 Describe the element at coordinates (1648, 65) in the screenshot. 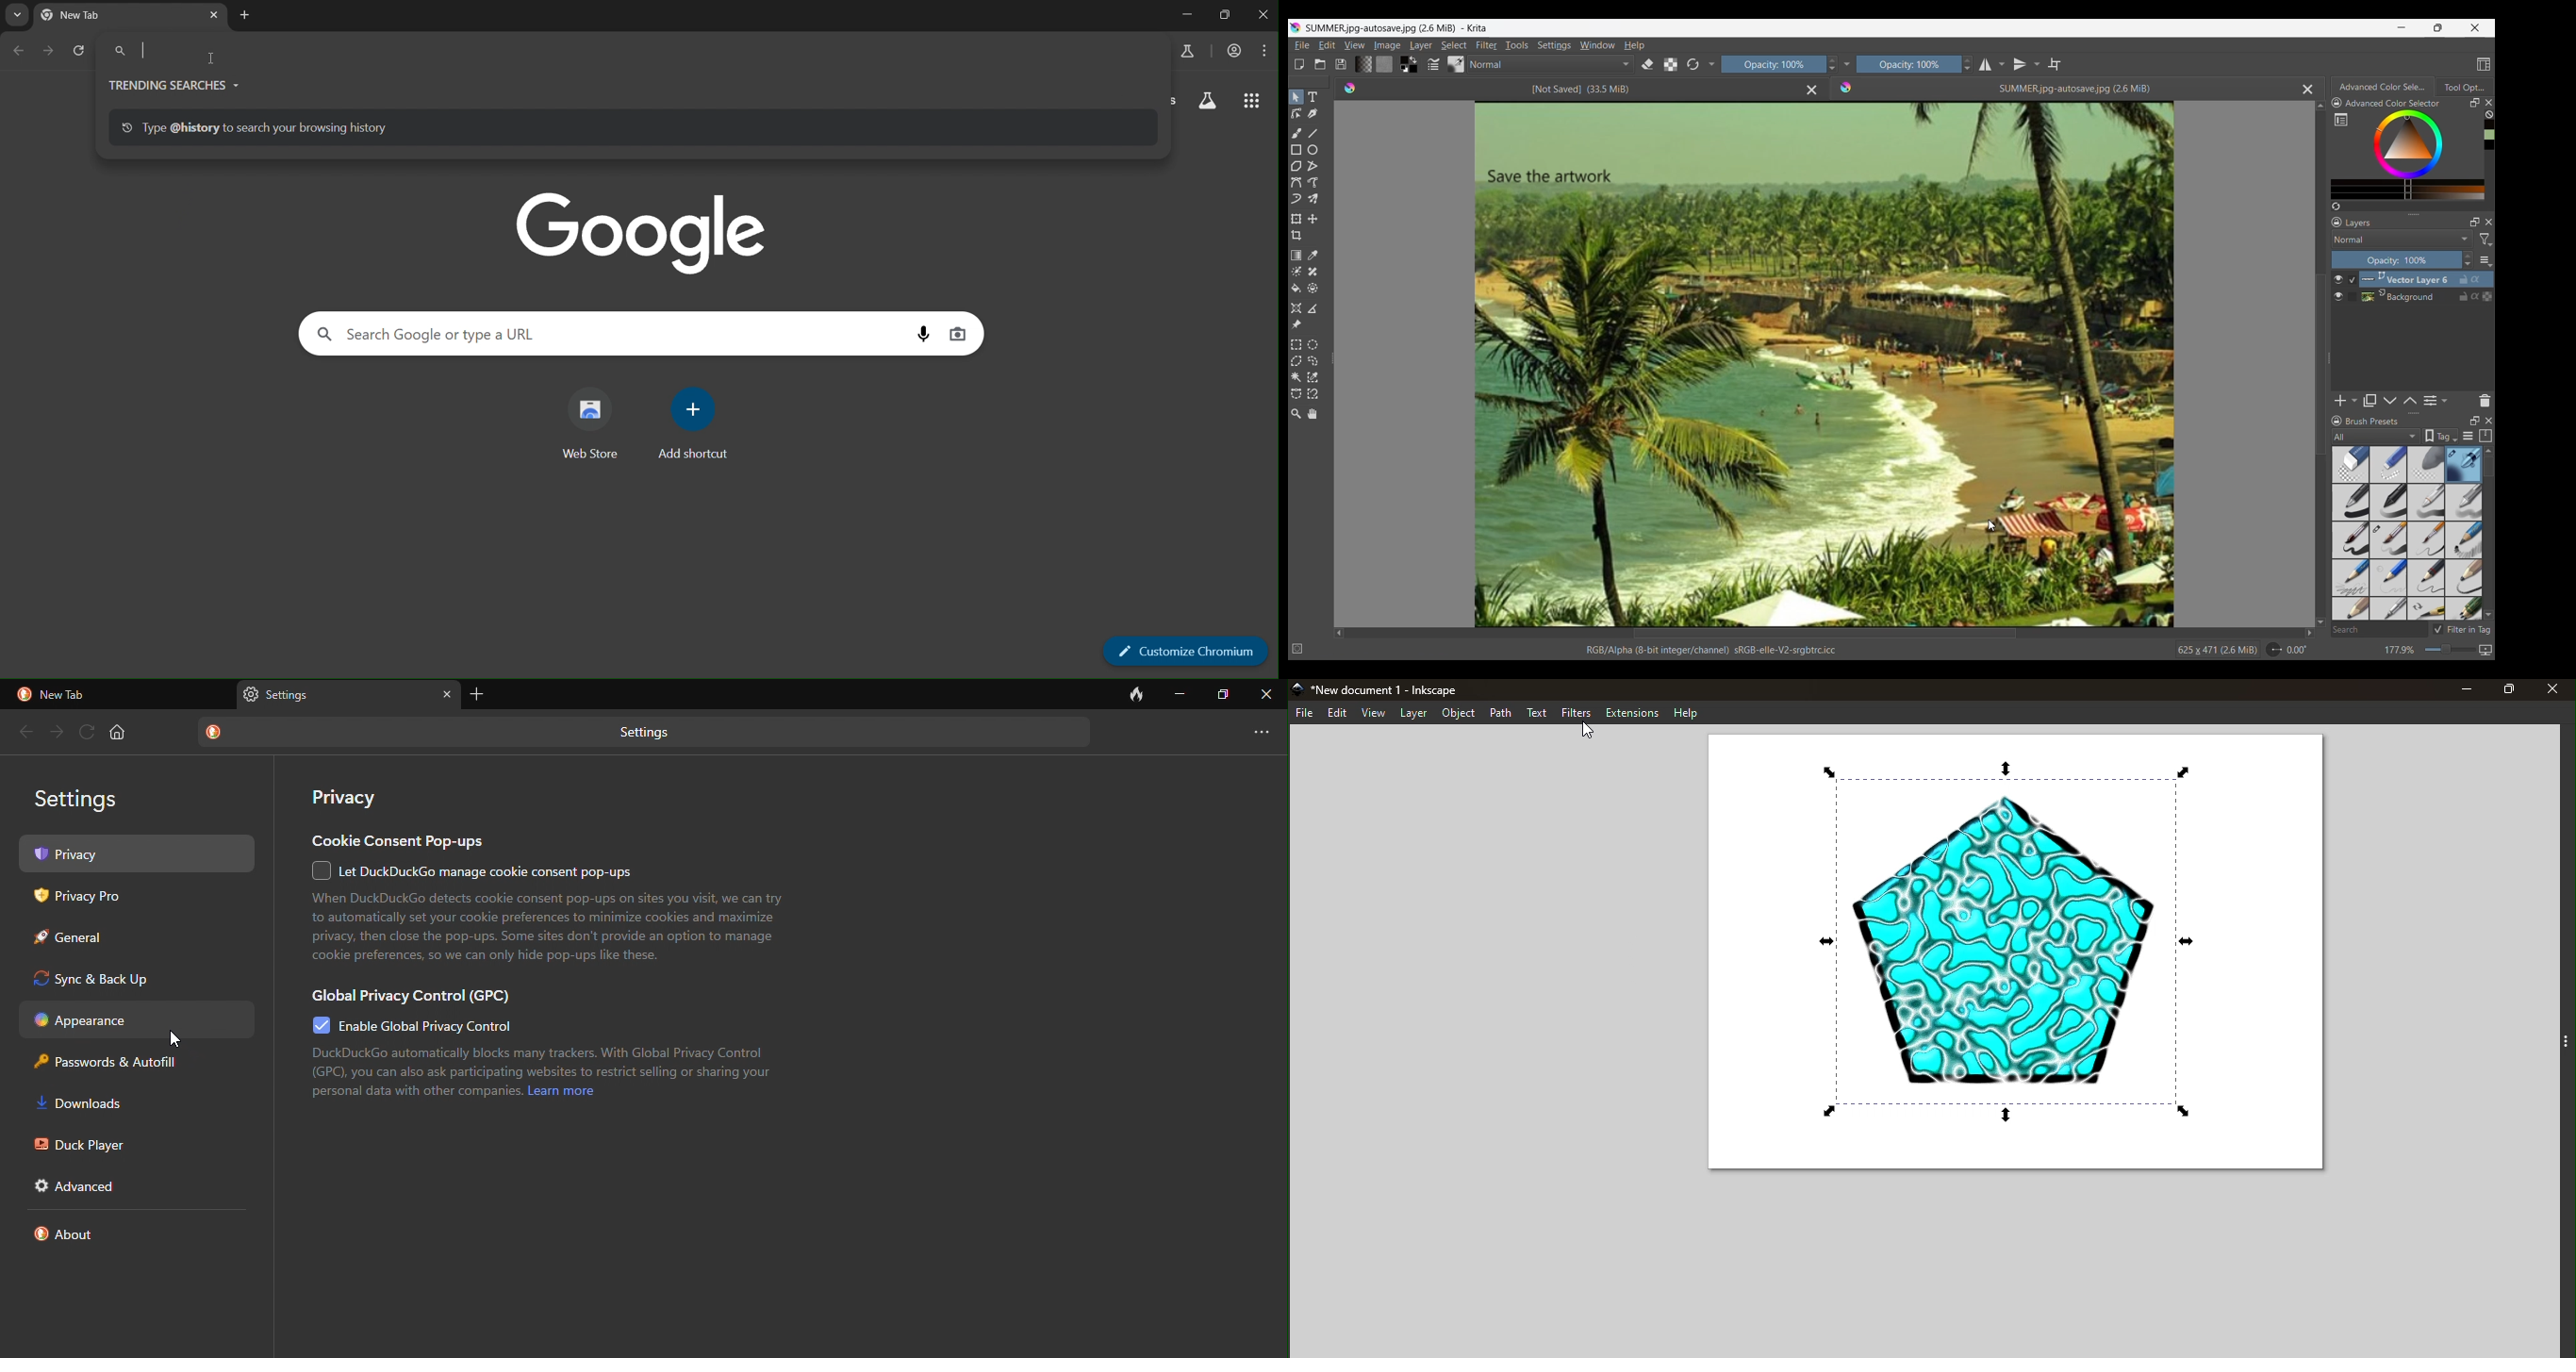

I see `Set to erase mode` at that location.